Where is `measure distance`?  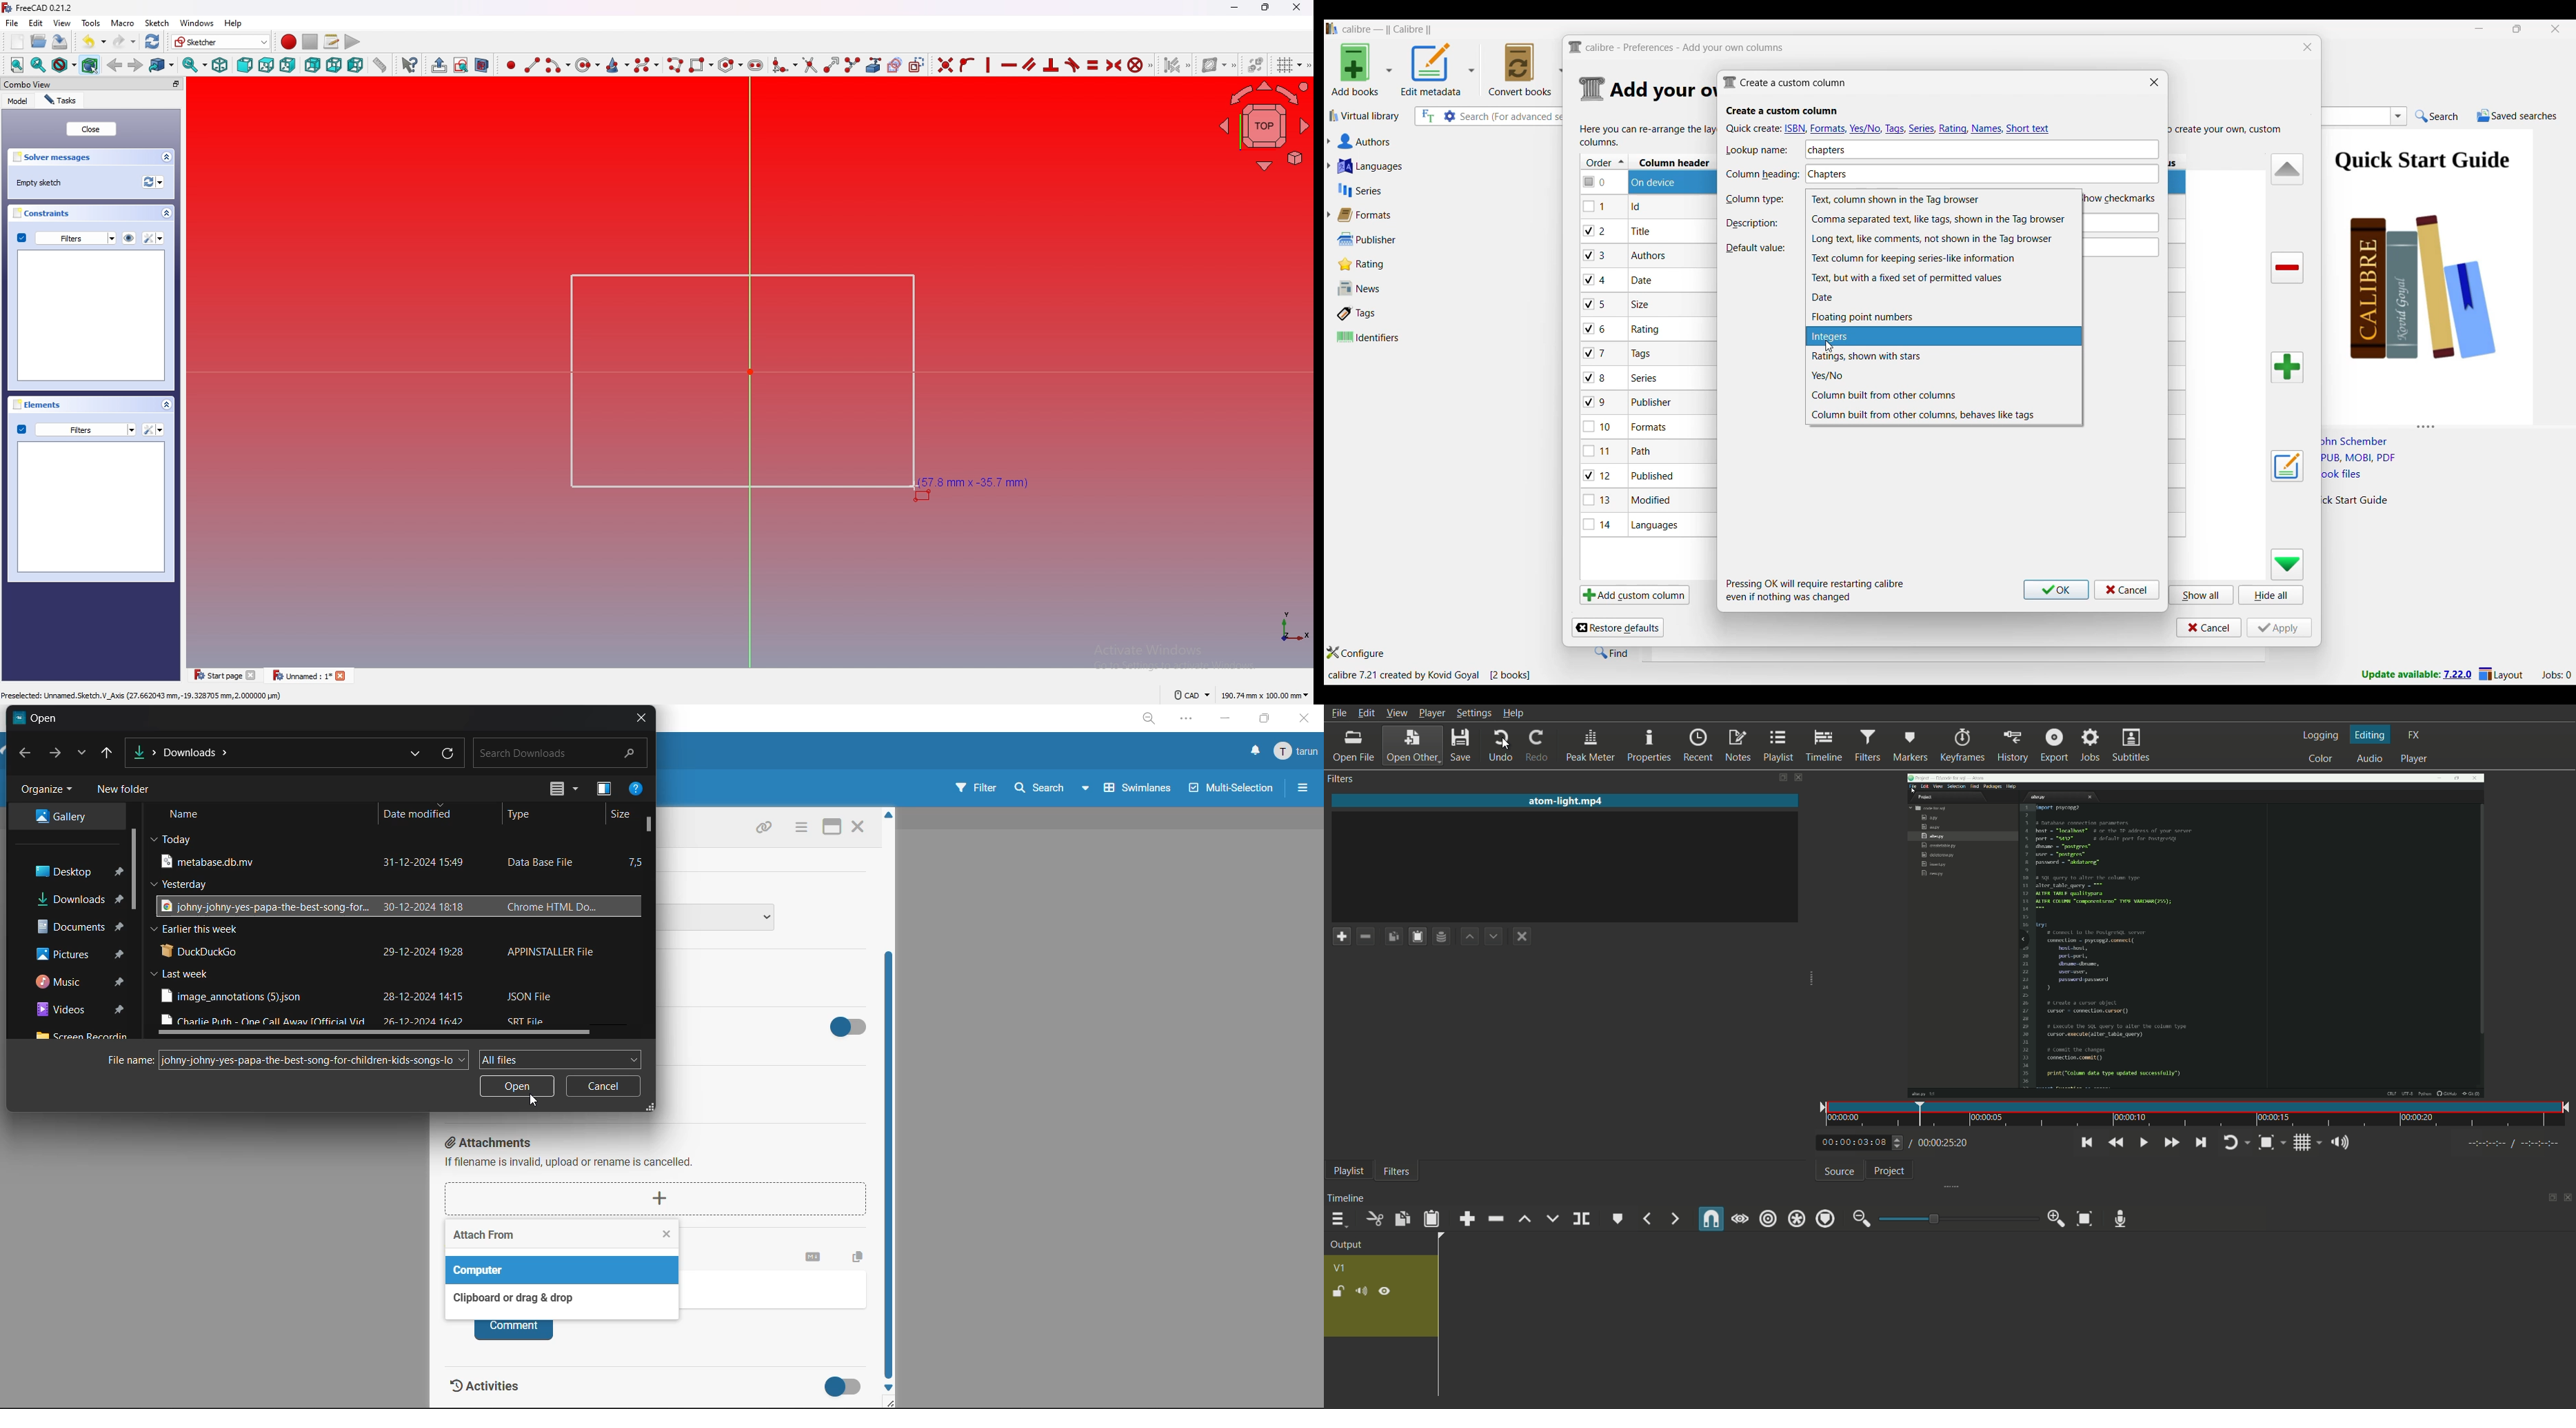
measure distance is located at coordinates (380, 65).